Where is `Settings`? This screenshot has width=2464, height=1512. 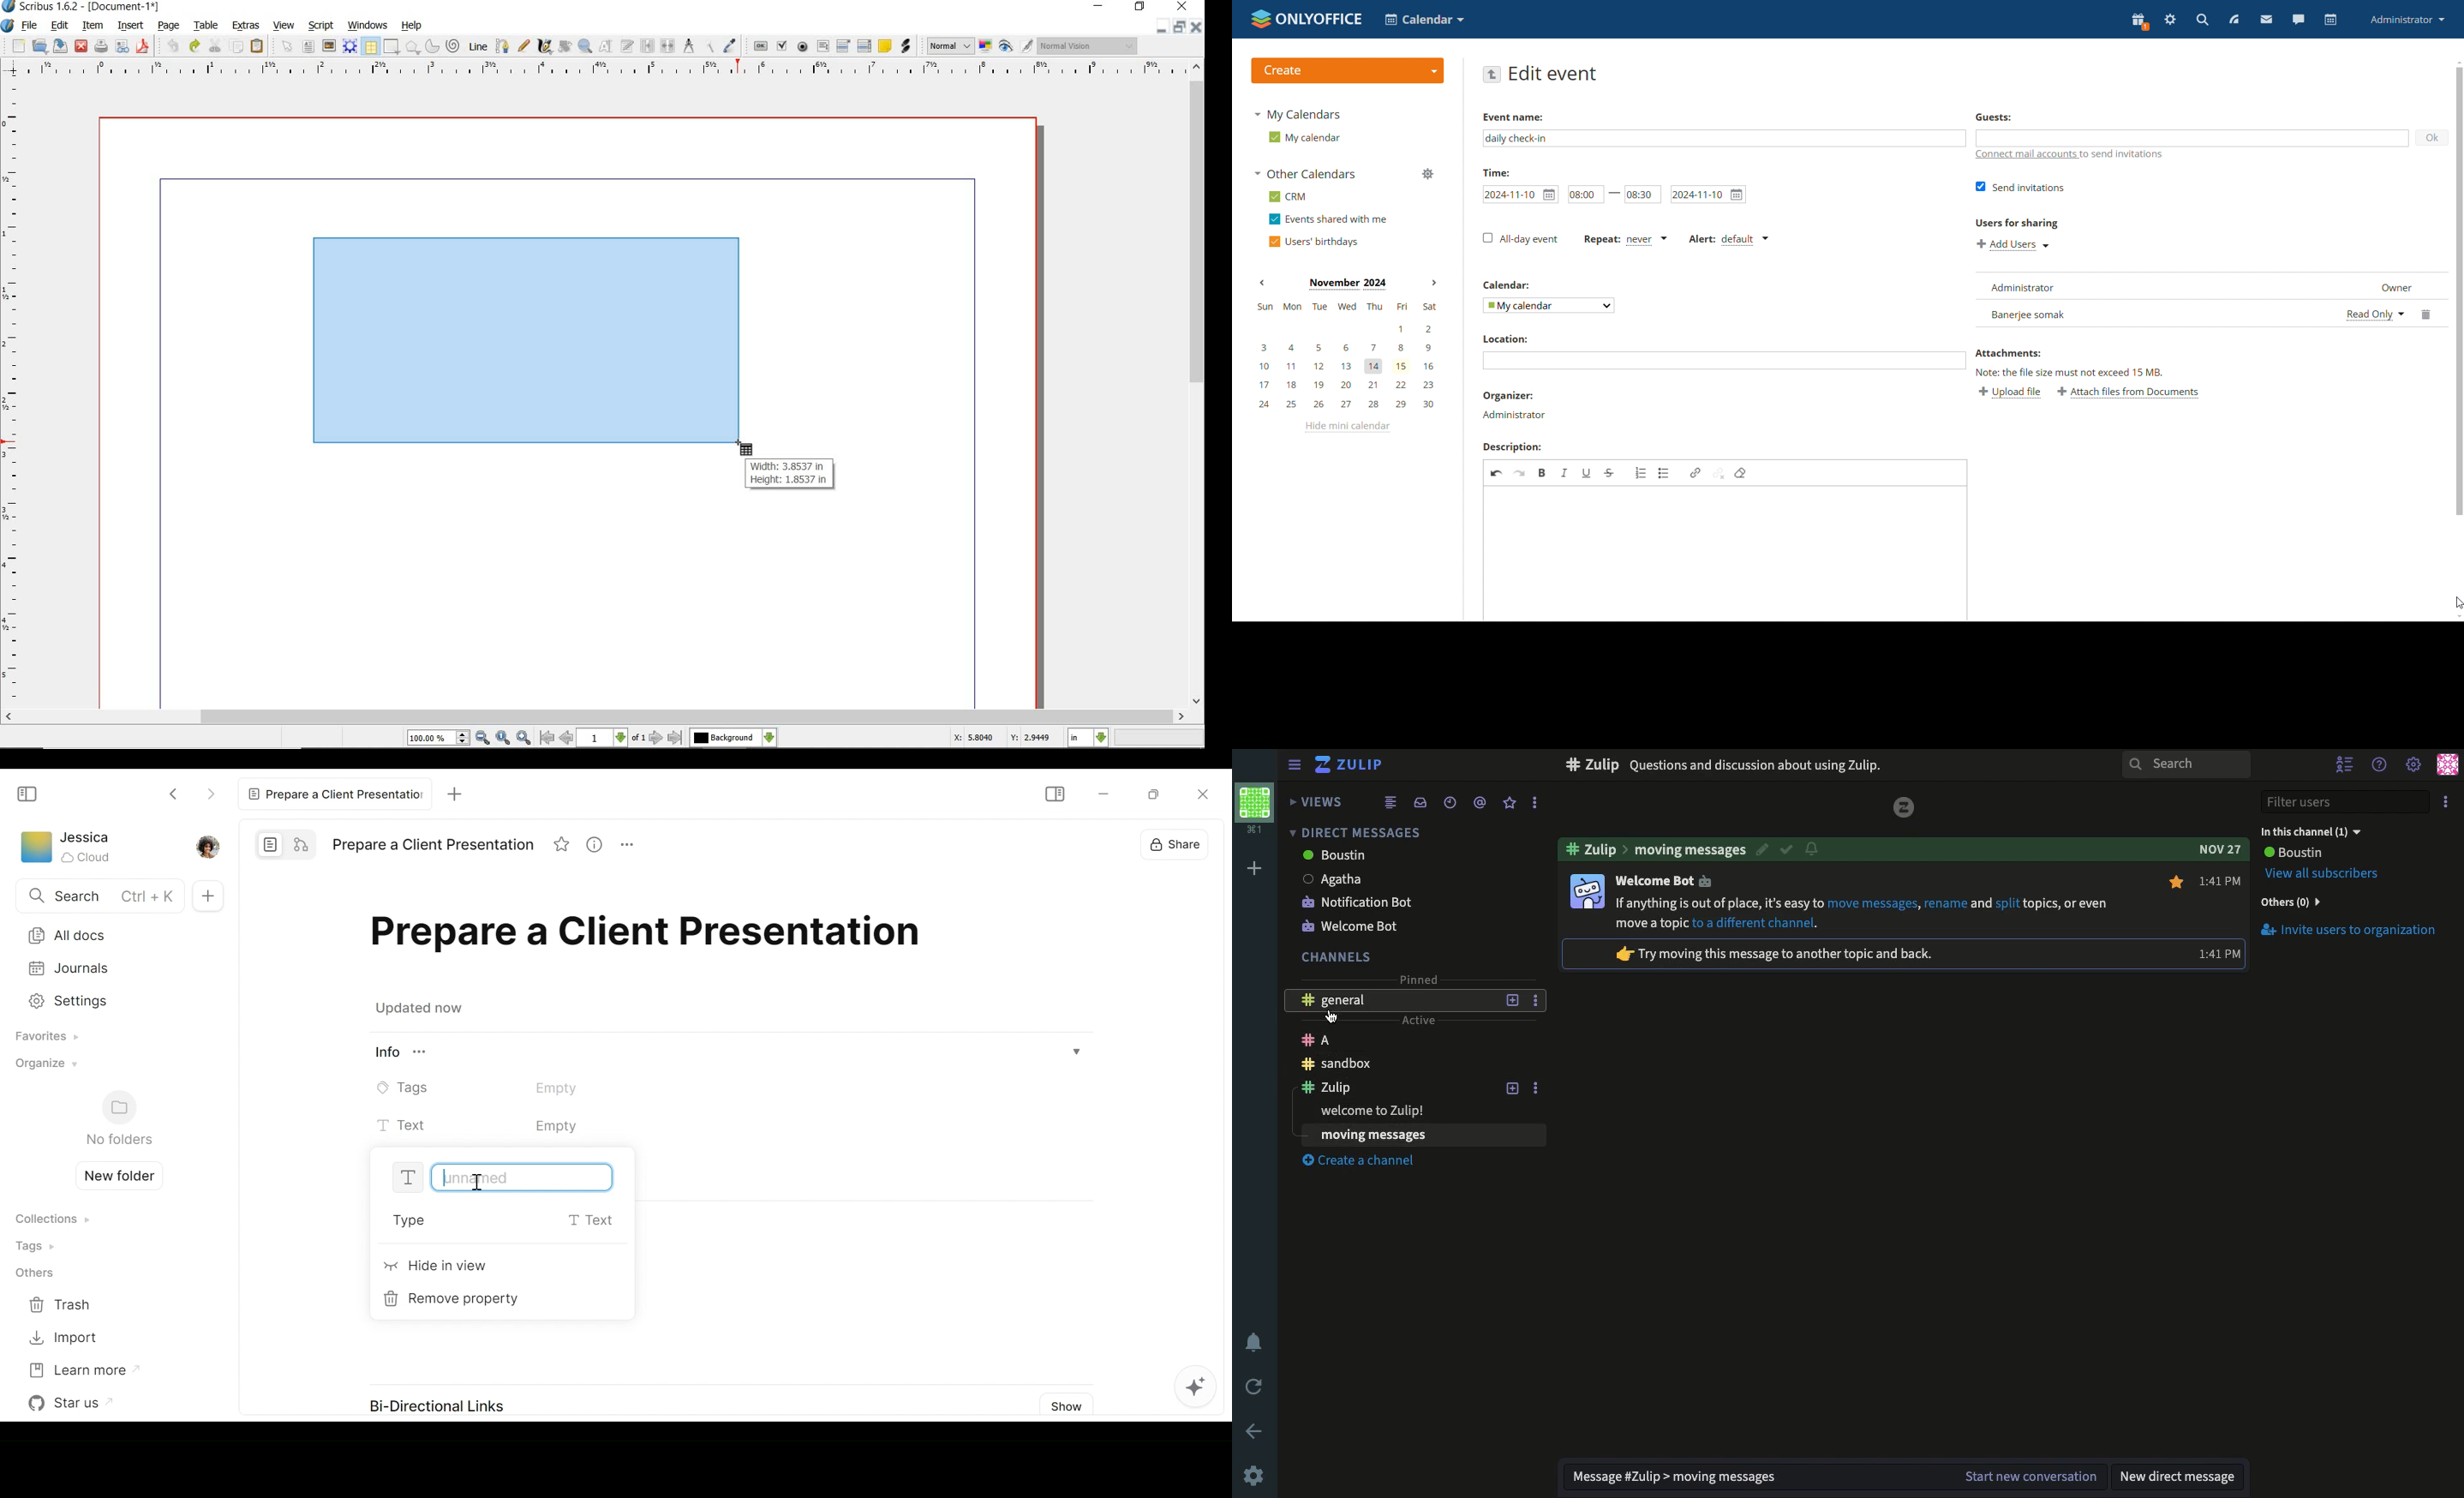 Settings is located at coordinates (1253, 1475).